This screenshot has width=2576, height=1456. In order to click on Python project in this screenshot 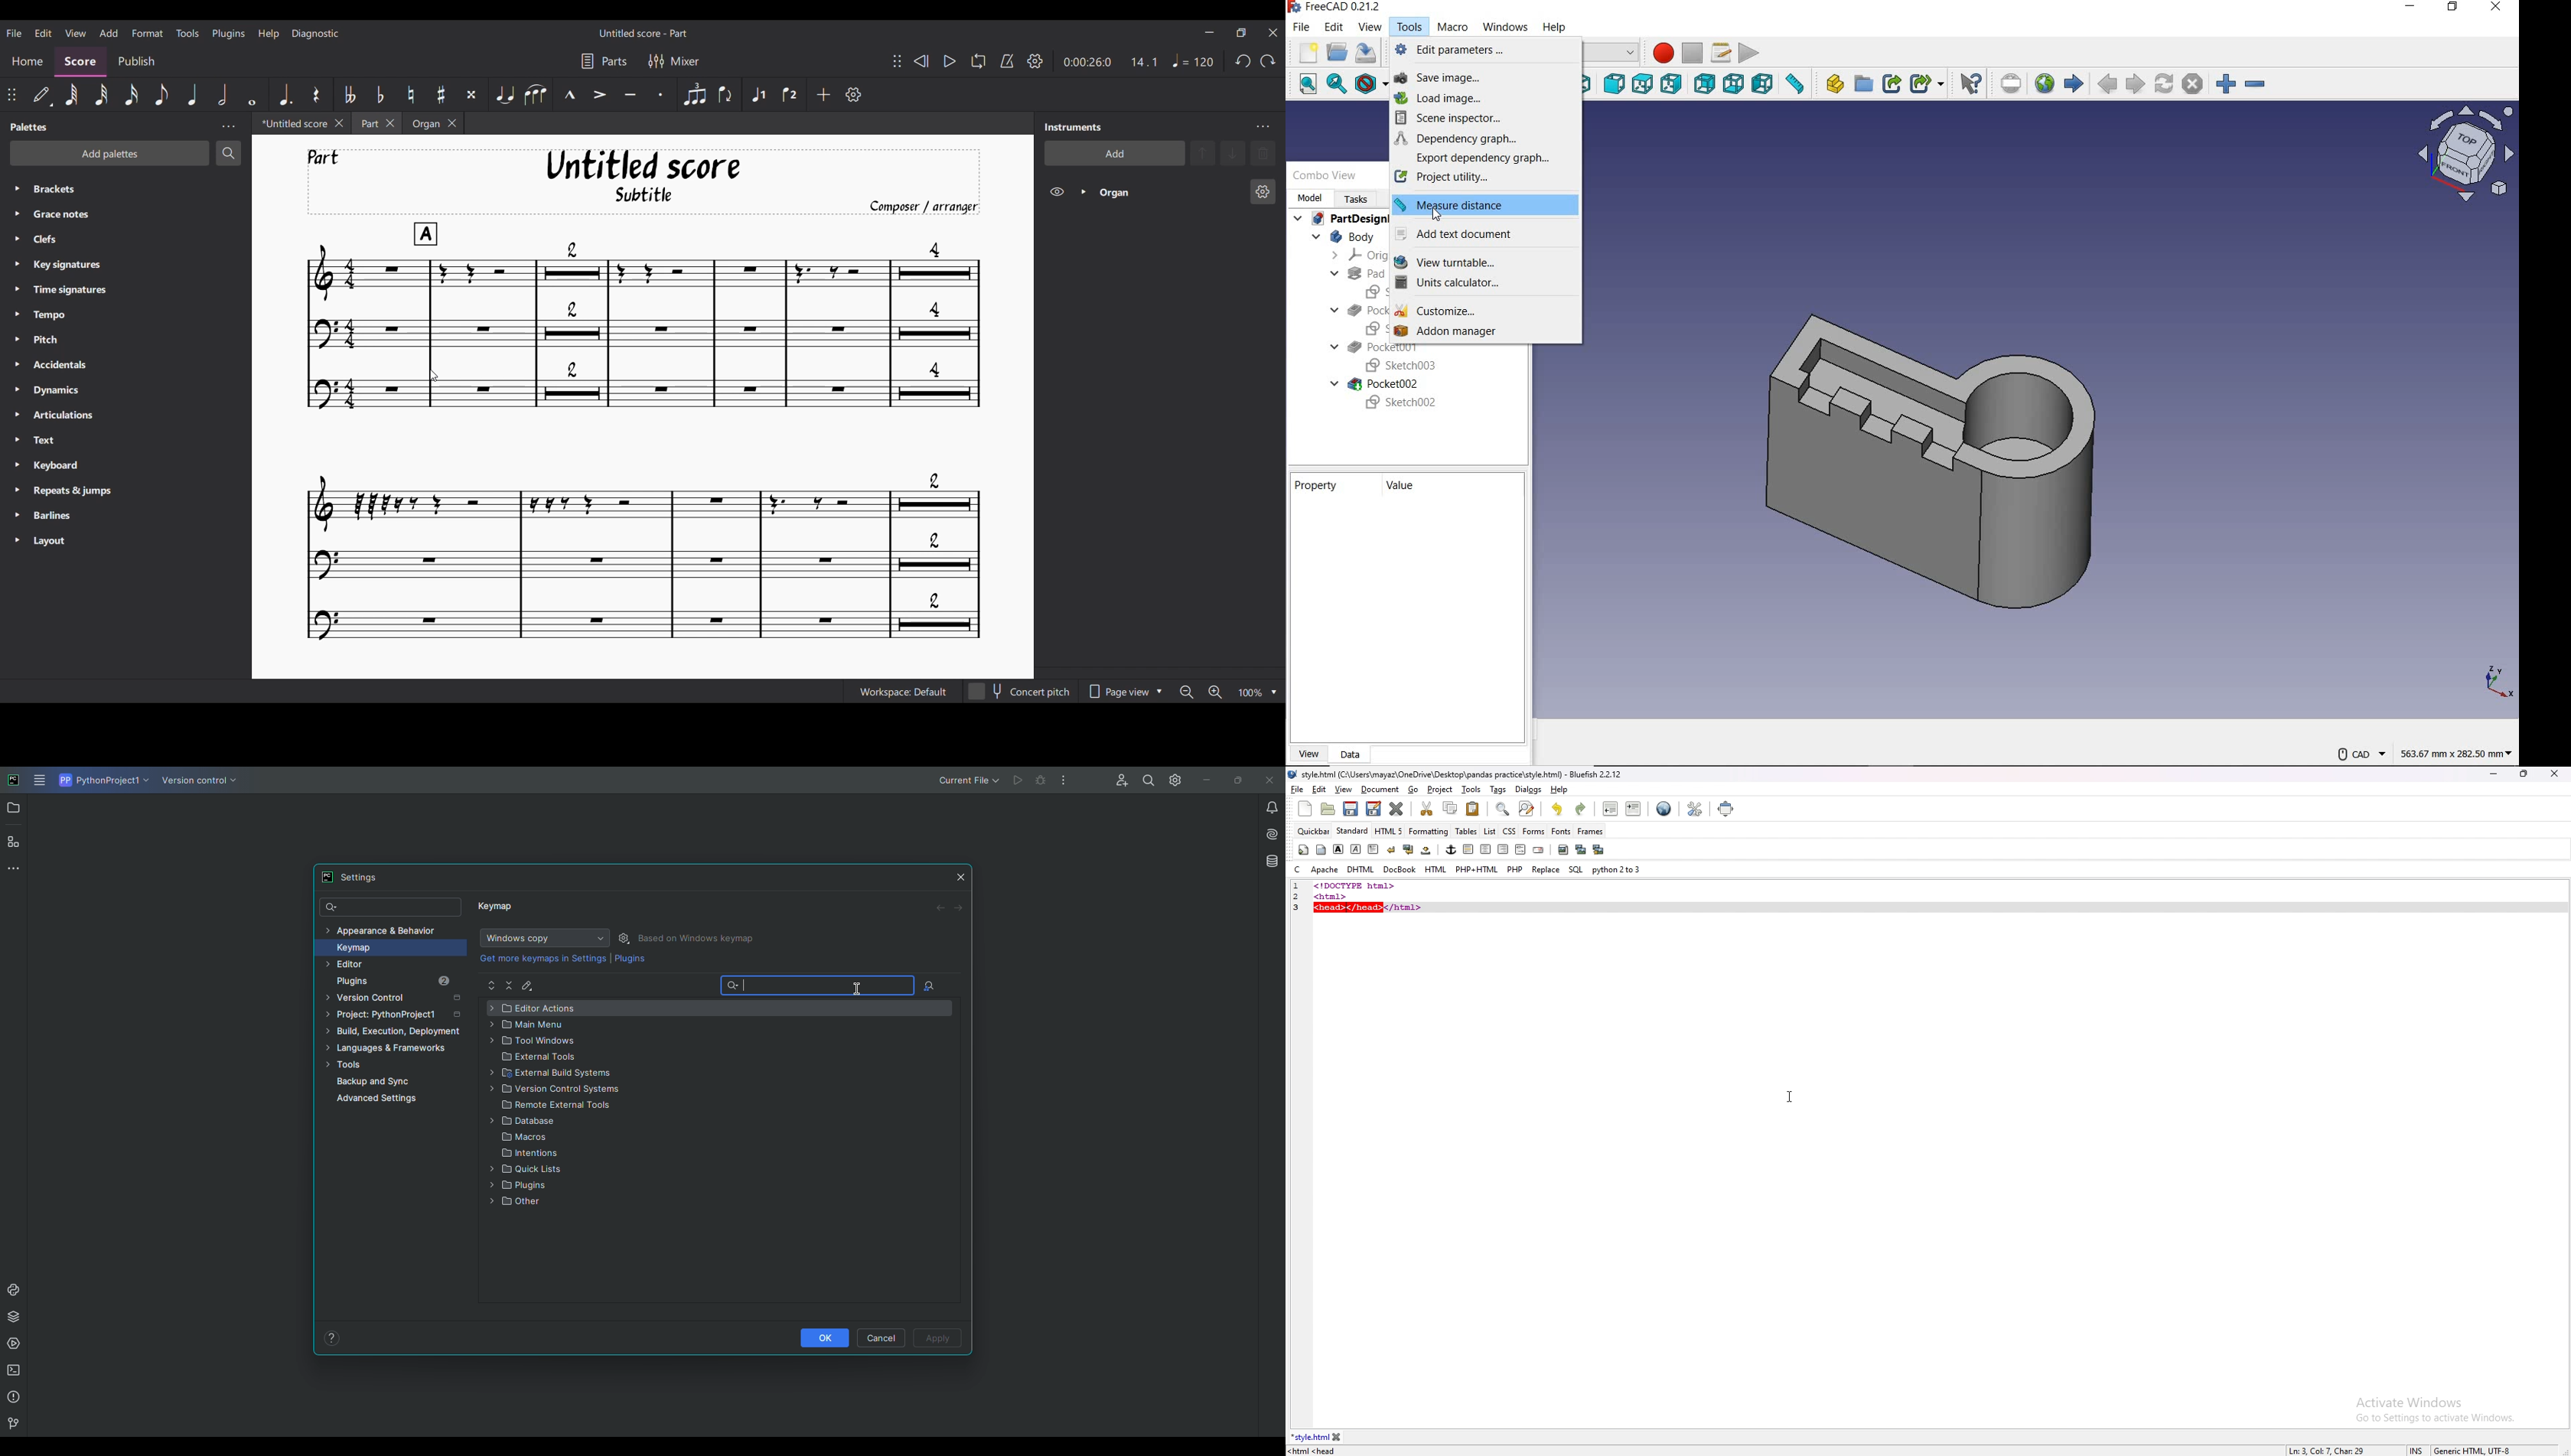, I will do `click(102, 781)`.